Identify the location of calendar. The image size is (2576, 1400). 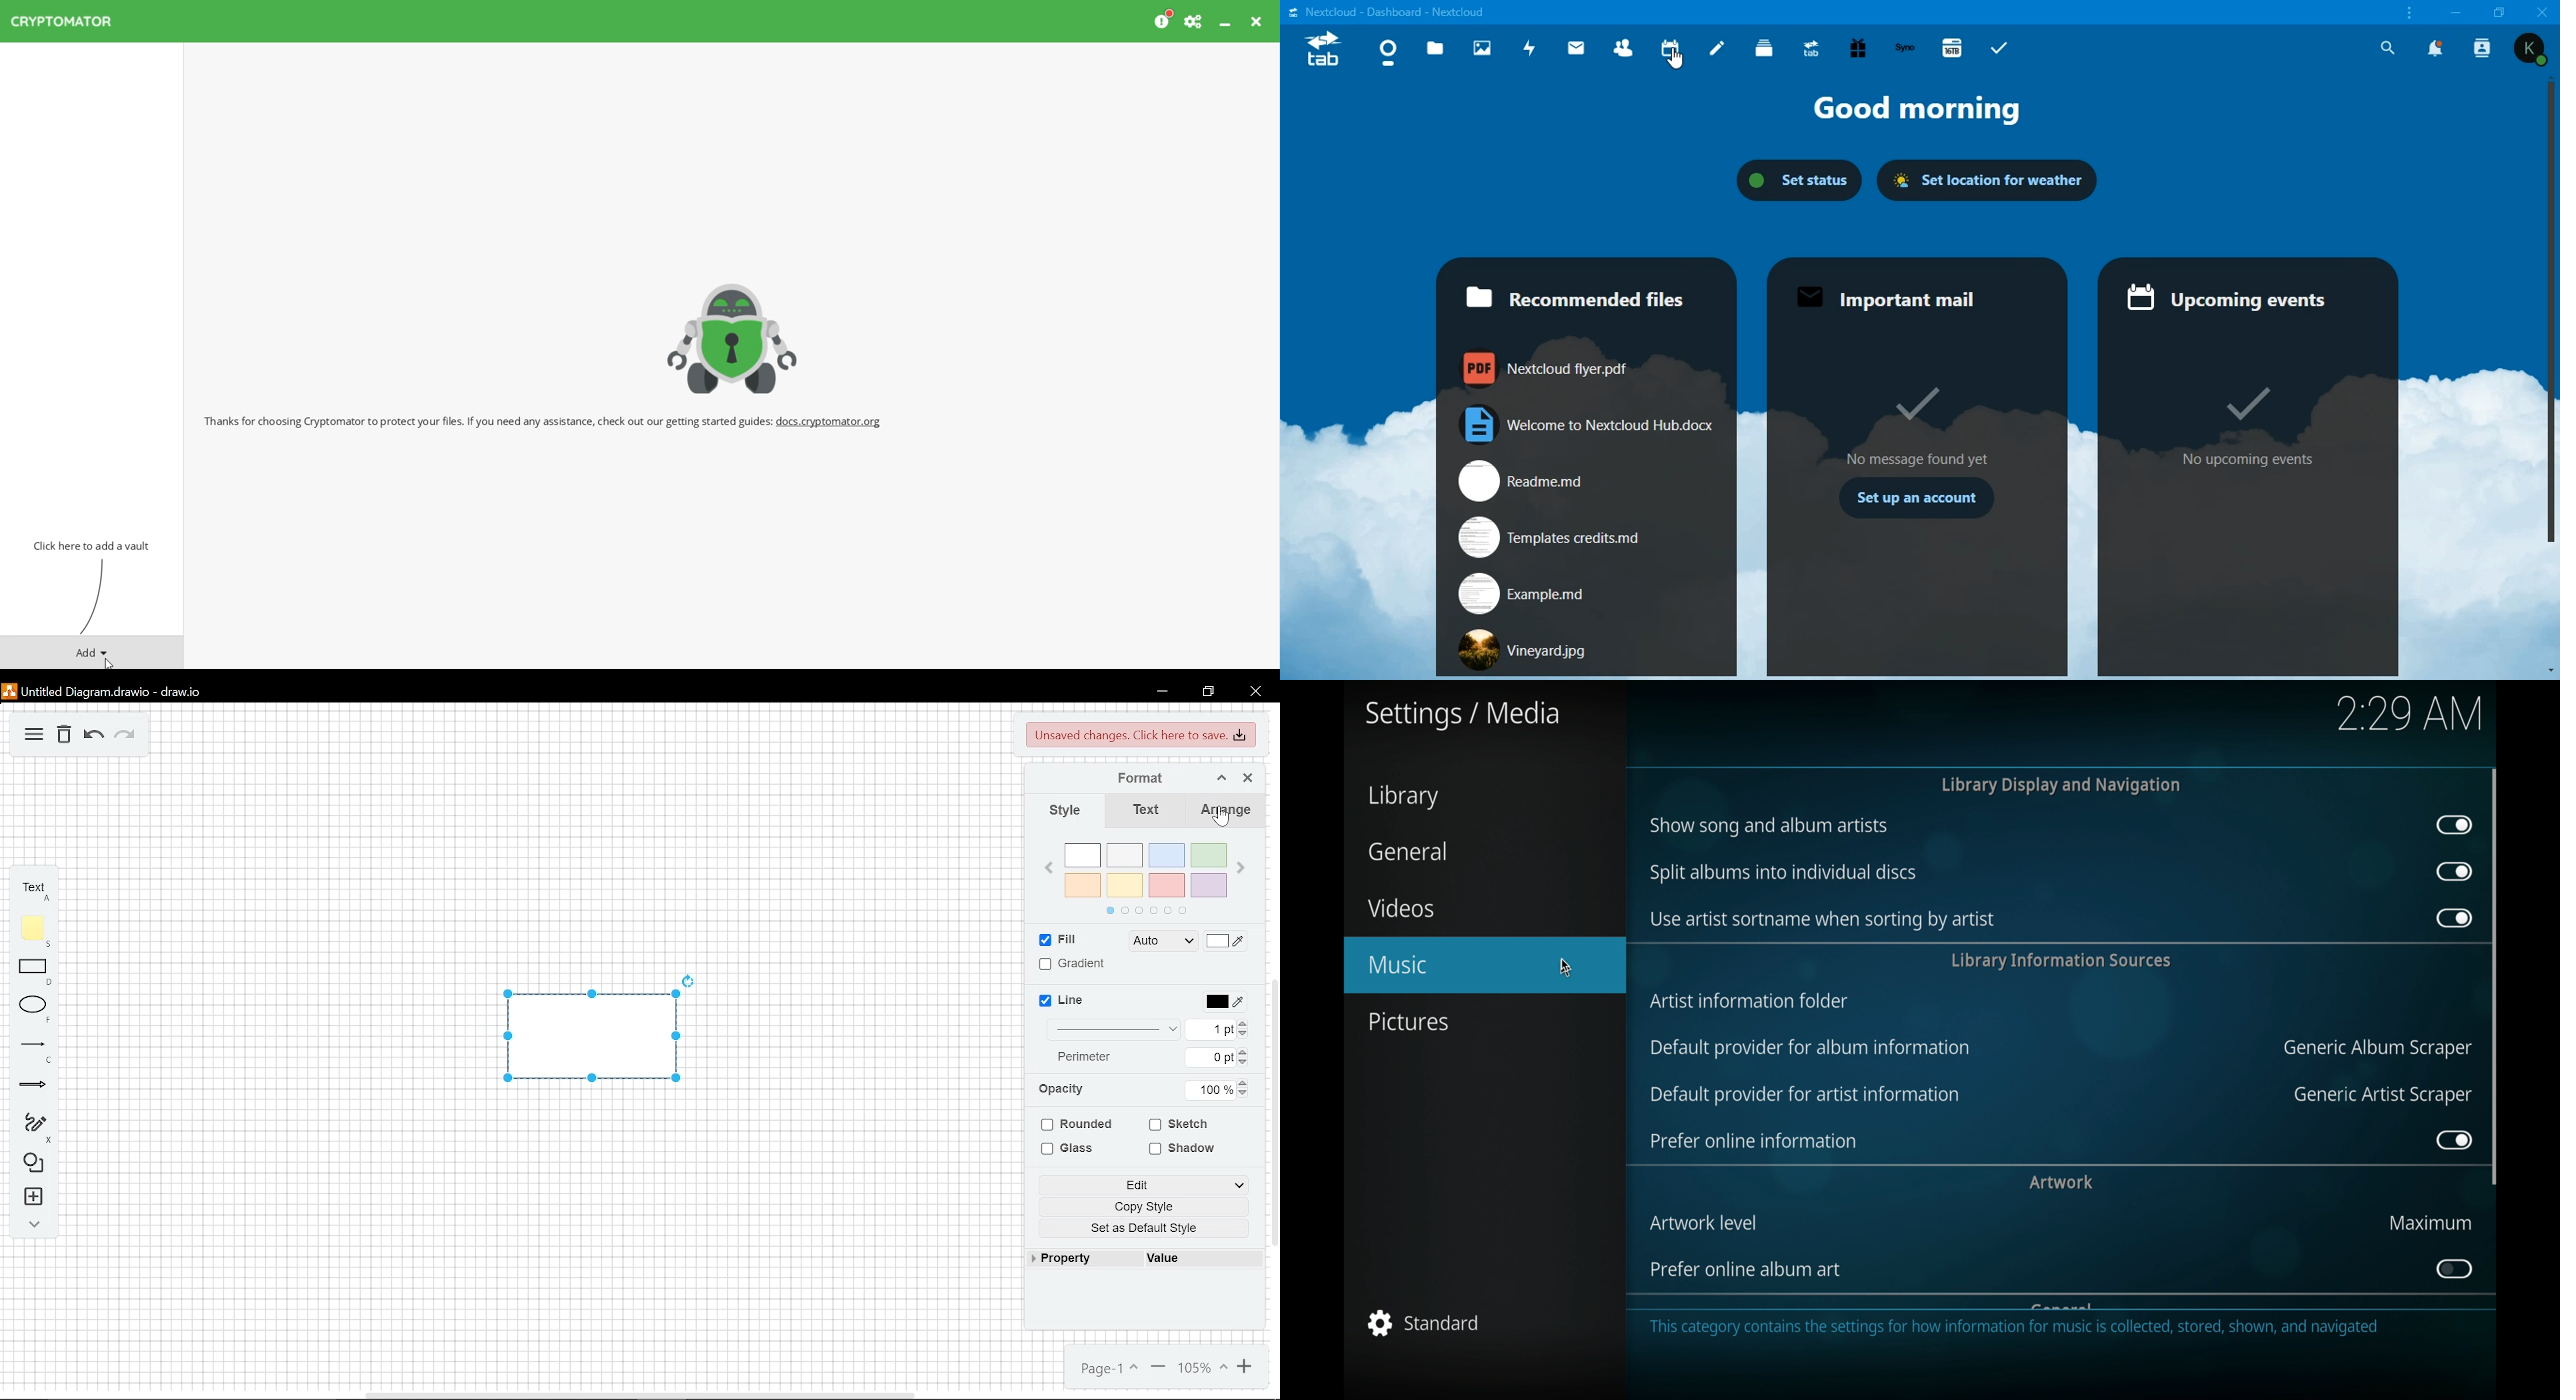
(1670, 47).